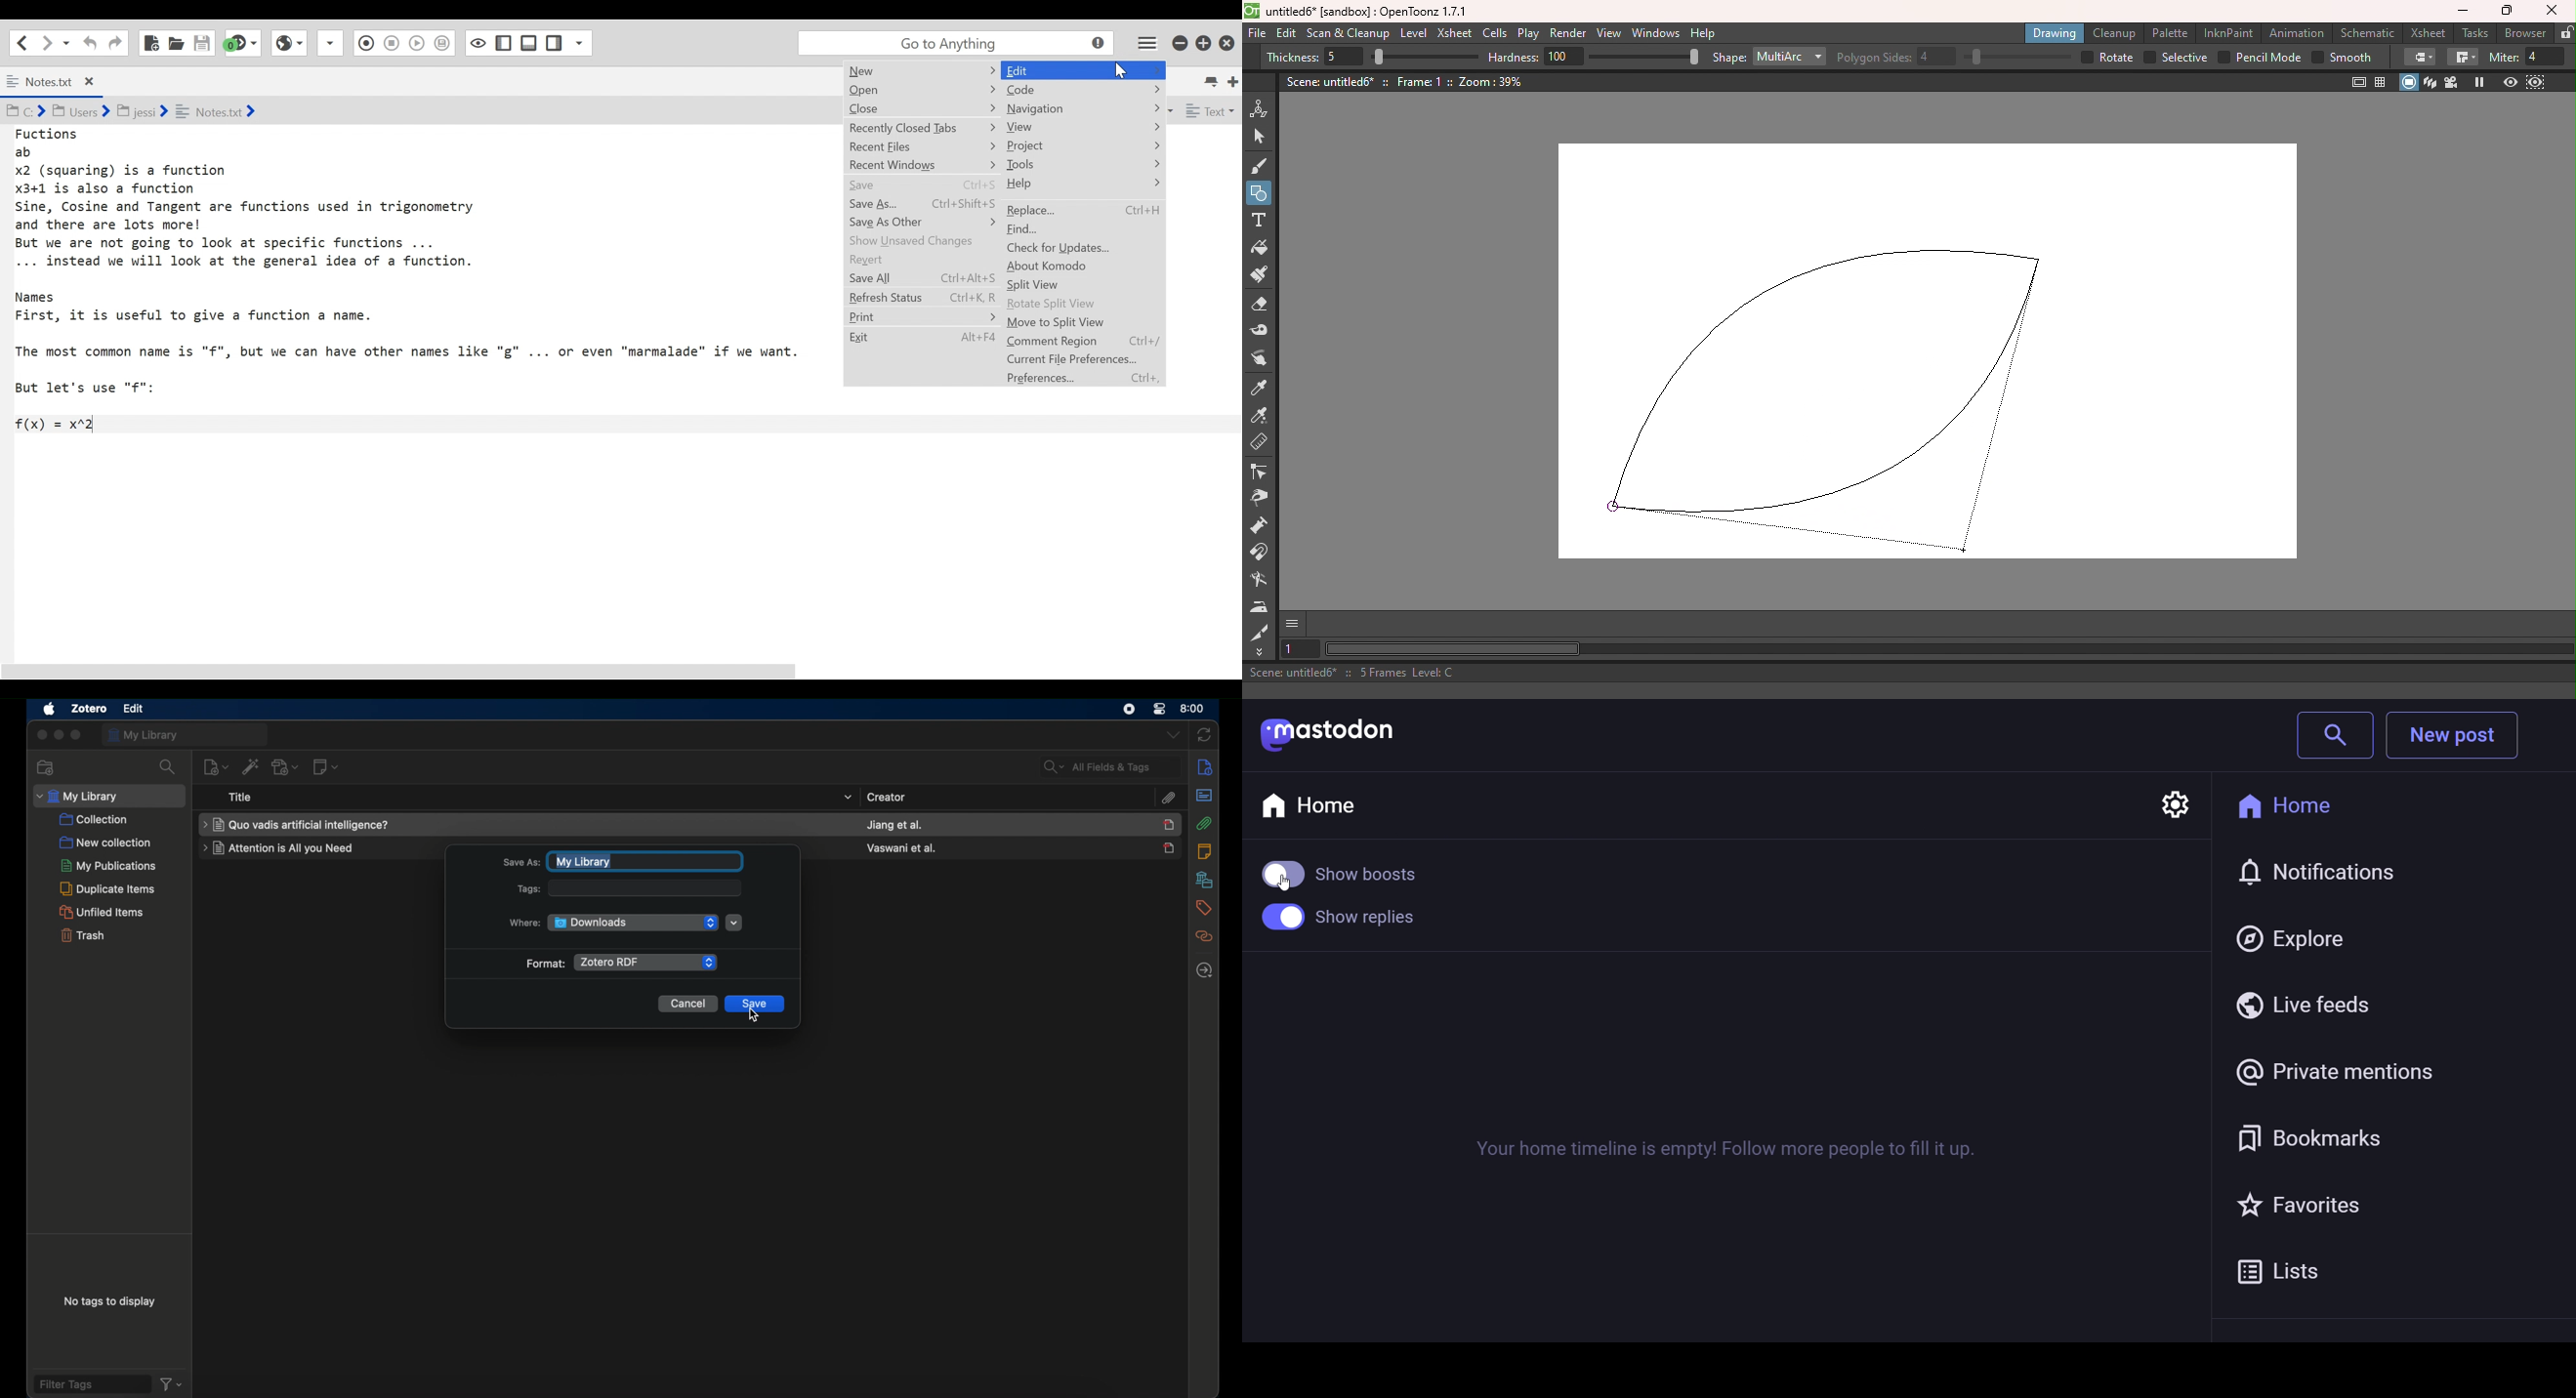 The width and height of the screenshot is (2576, 1400). I want to click on Eraser tool, so click(1259, 306).